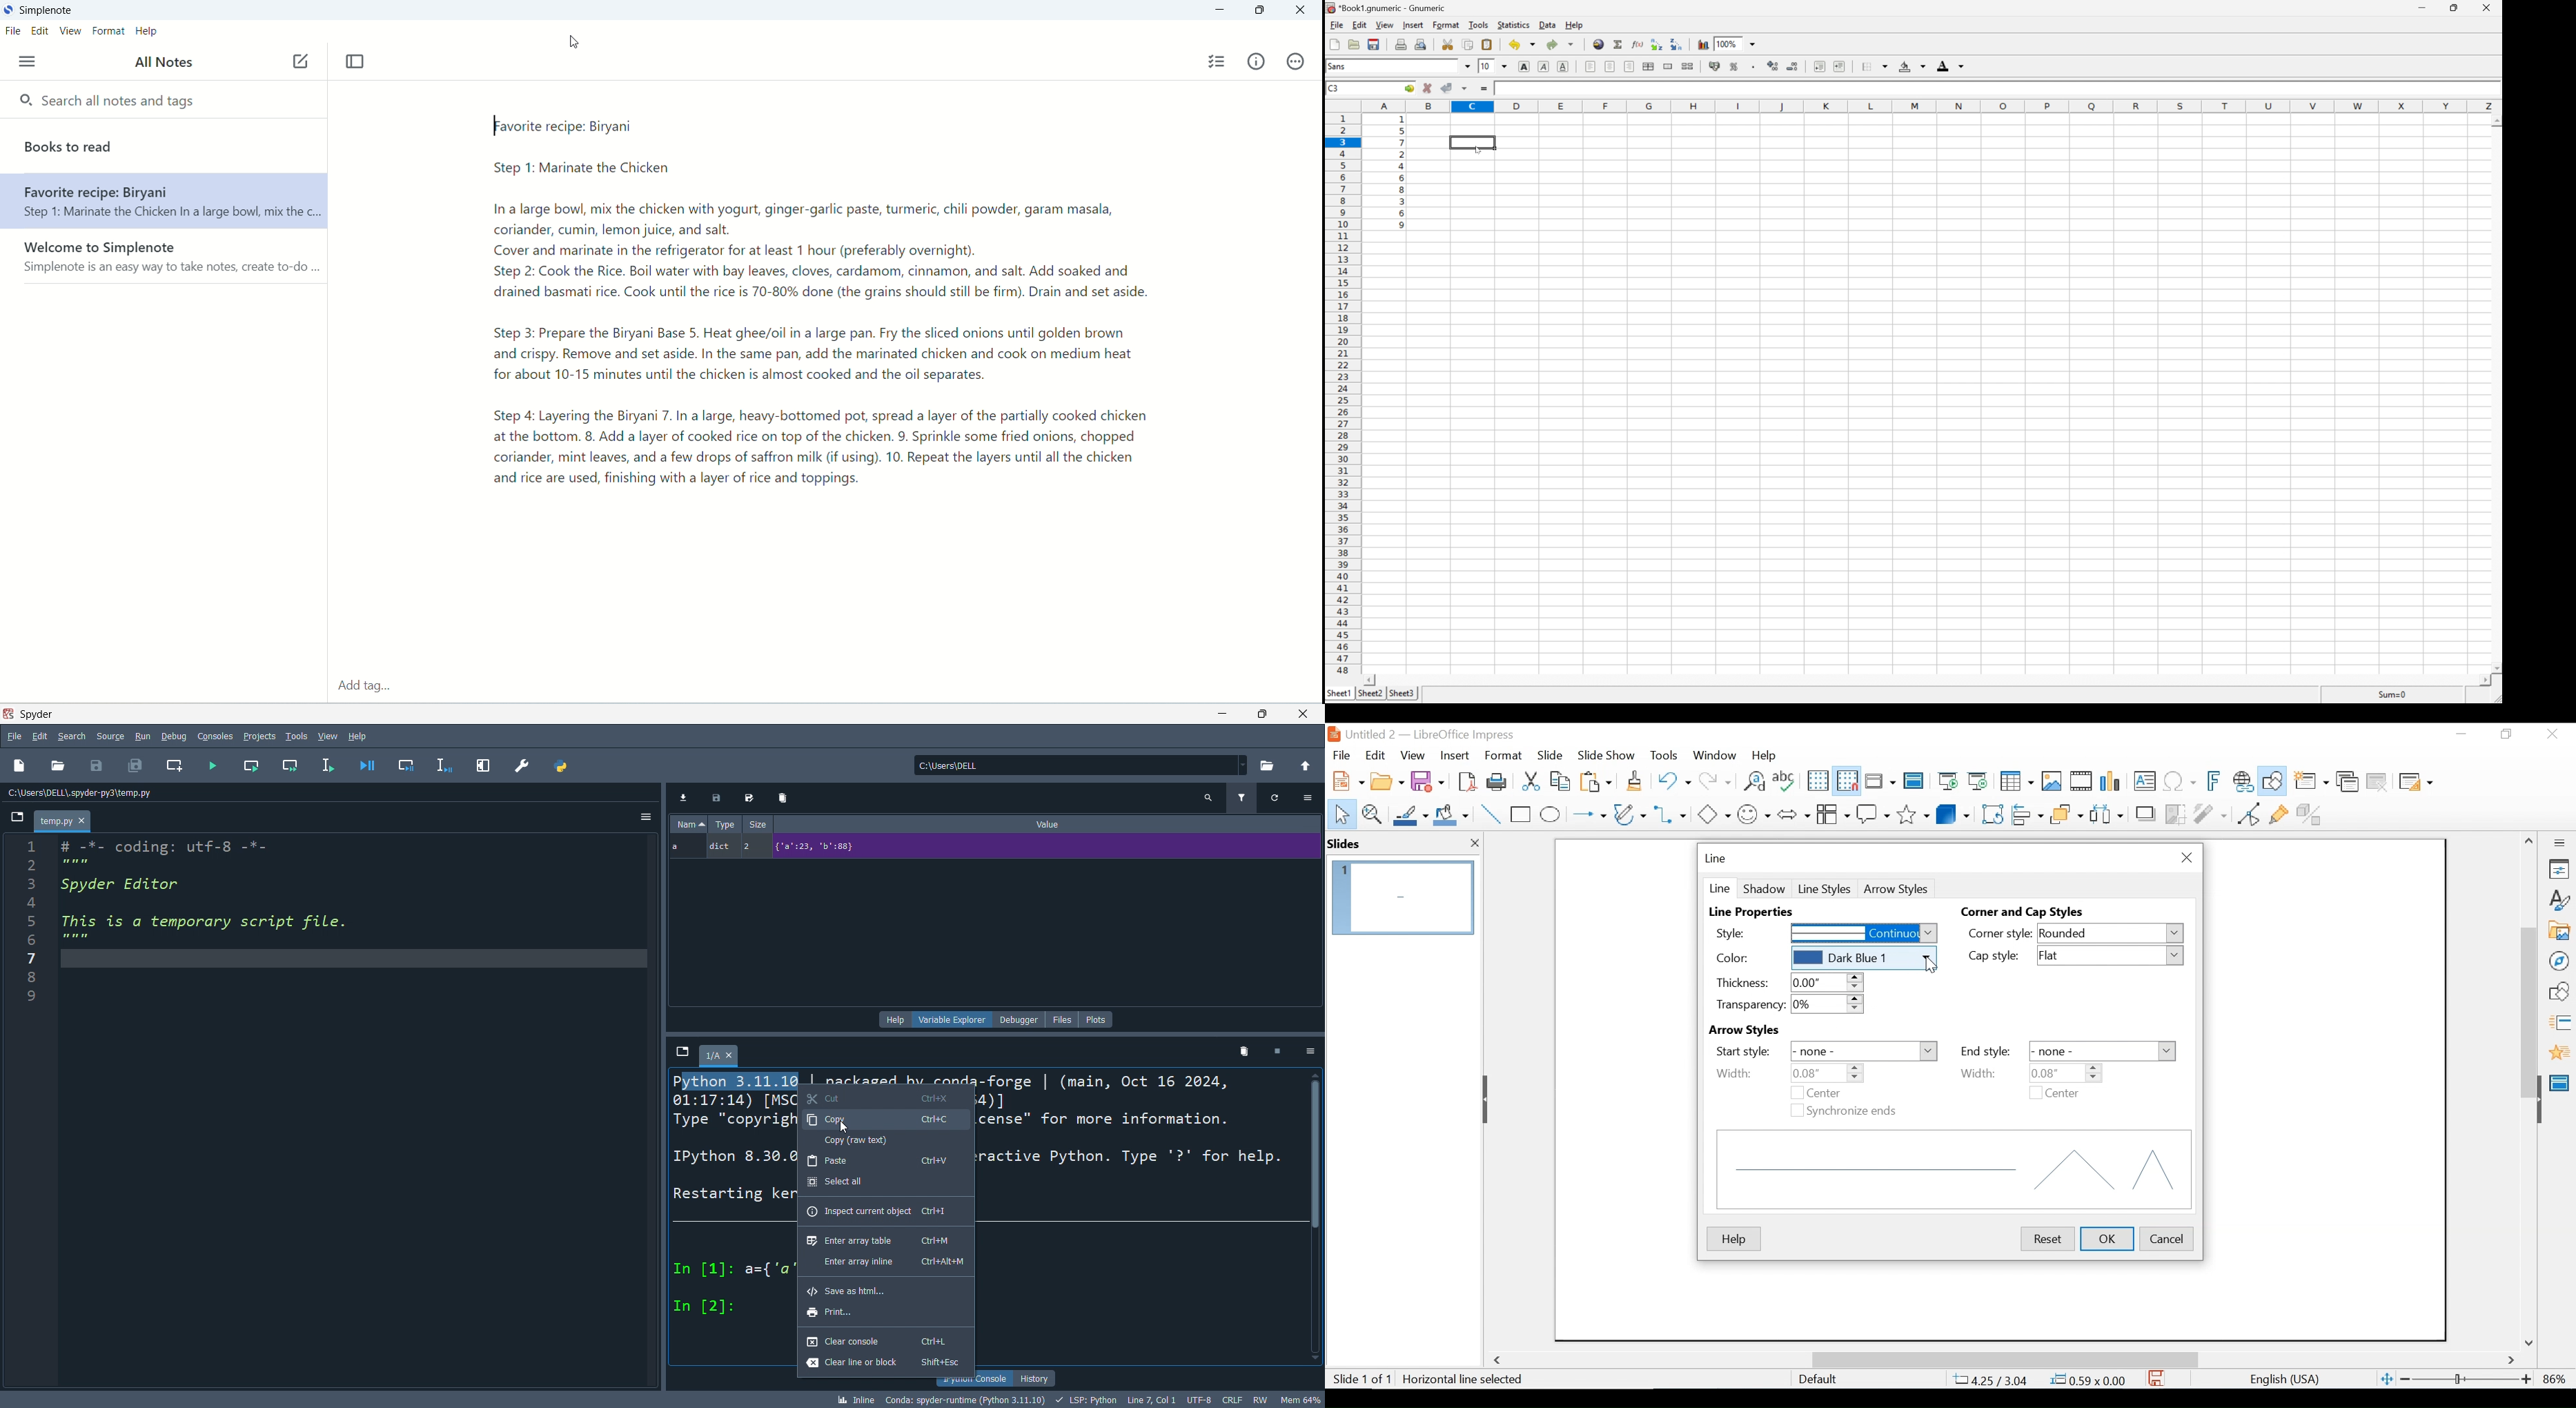 This screenshot has height=1428, width=2576. Describe the element at coordinates (2495, 119) in the screenshot. I see `scroll up` at that location.